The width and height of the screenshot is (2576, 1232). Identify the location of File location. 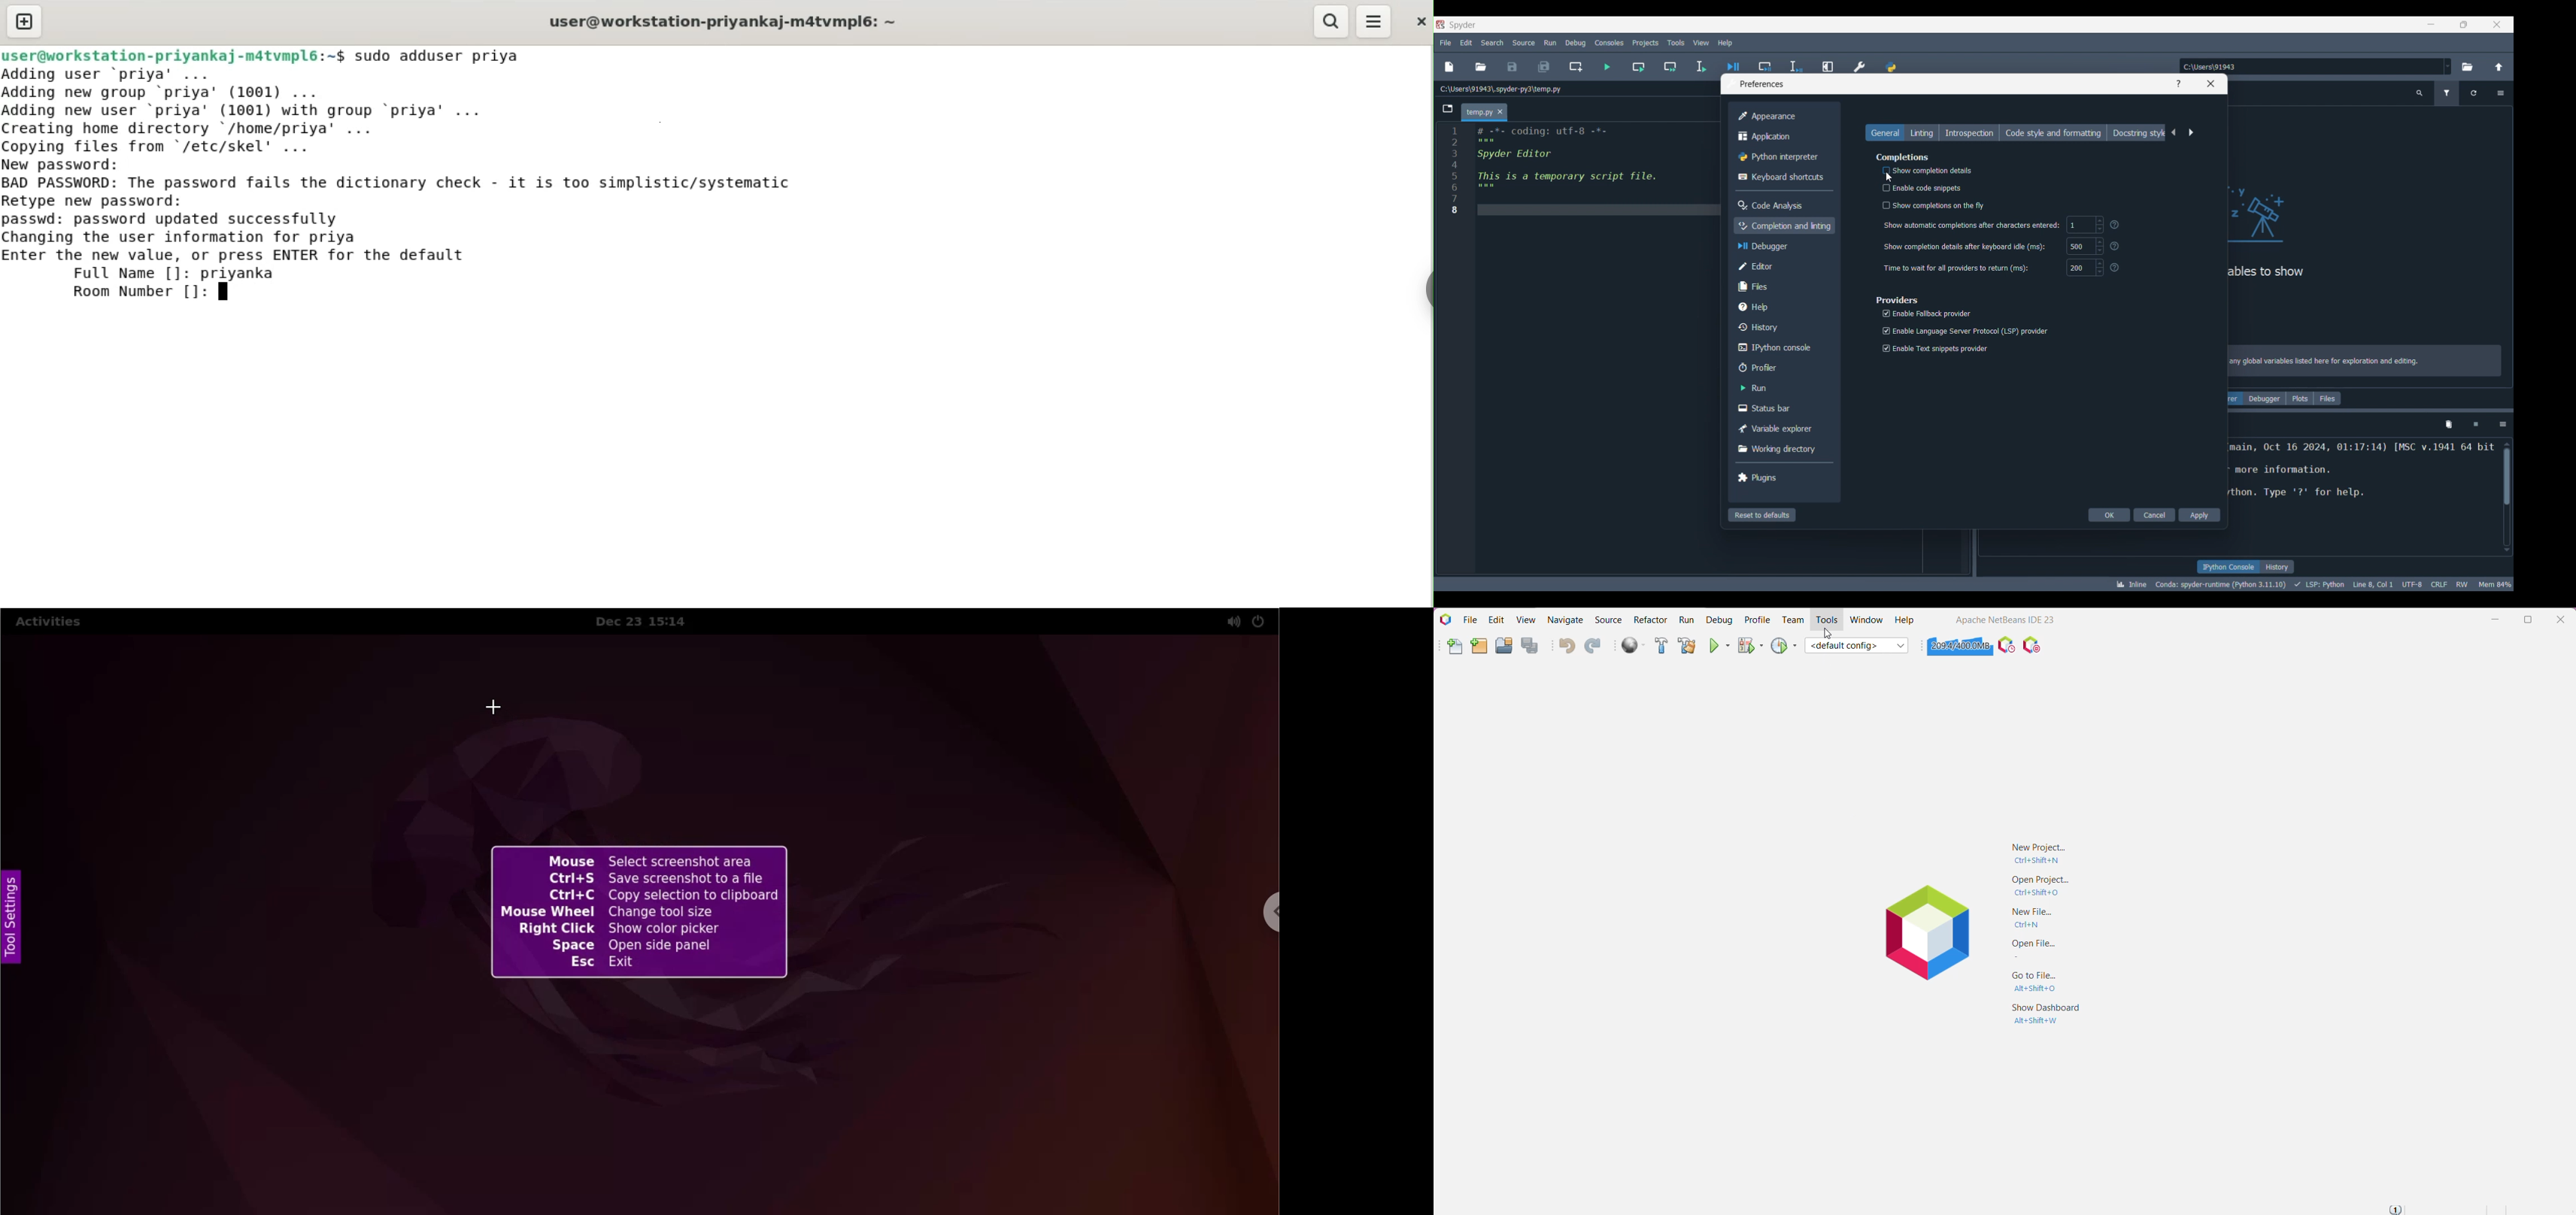
(1500, 89).